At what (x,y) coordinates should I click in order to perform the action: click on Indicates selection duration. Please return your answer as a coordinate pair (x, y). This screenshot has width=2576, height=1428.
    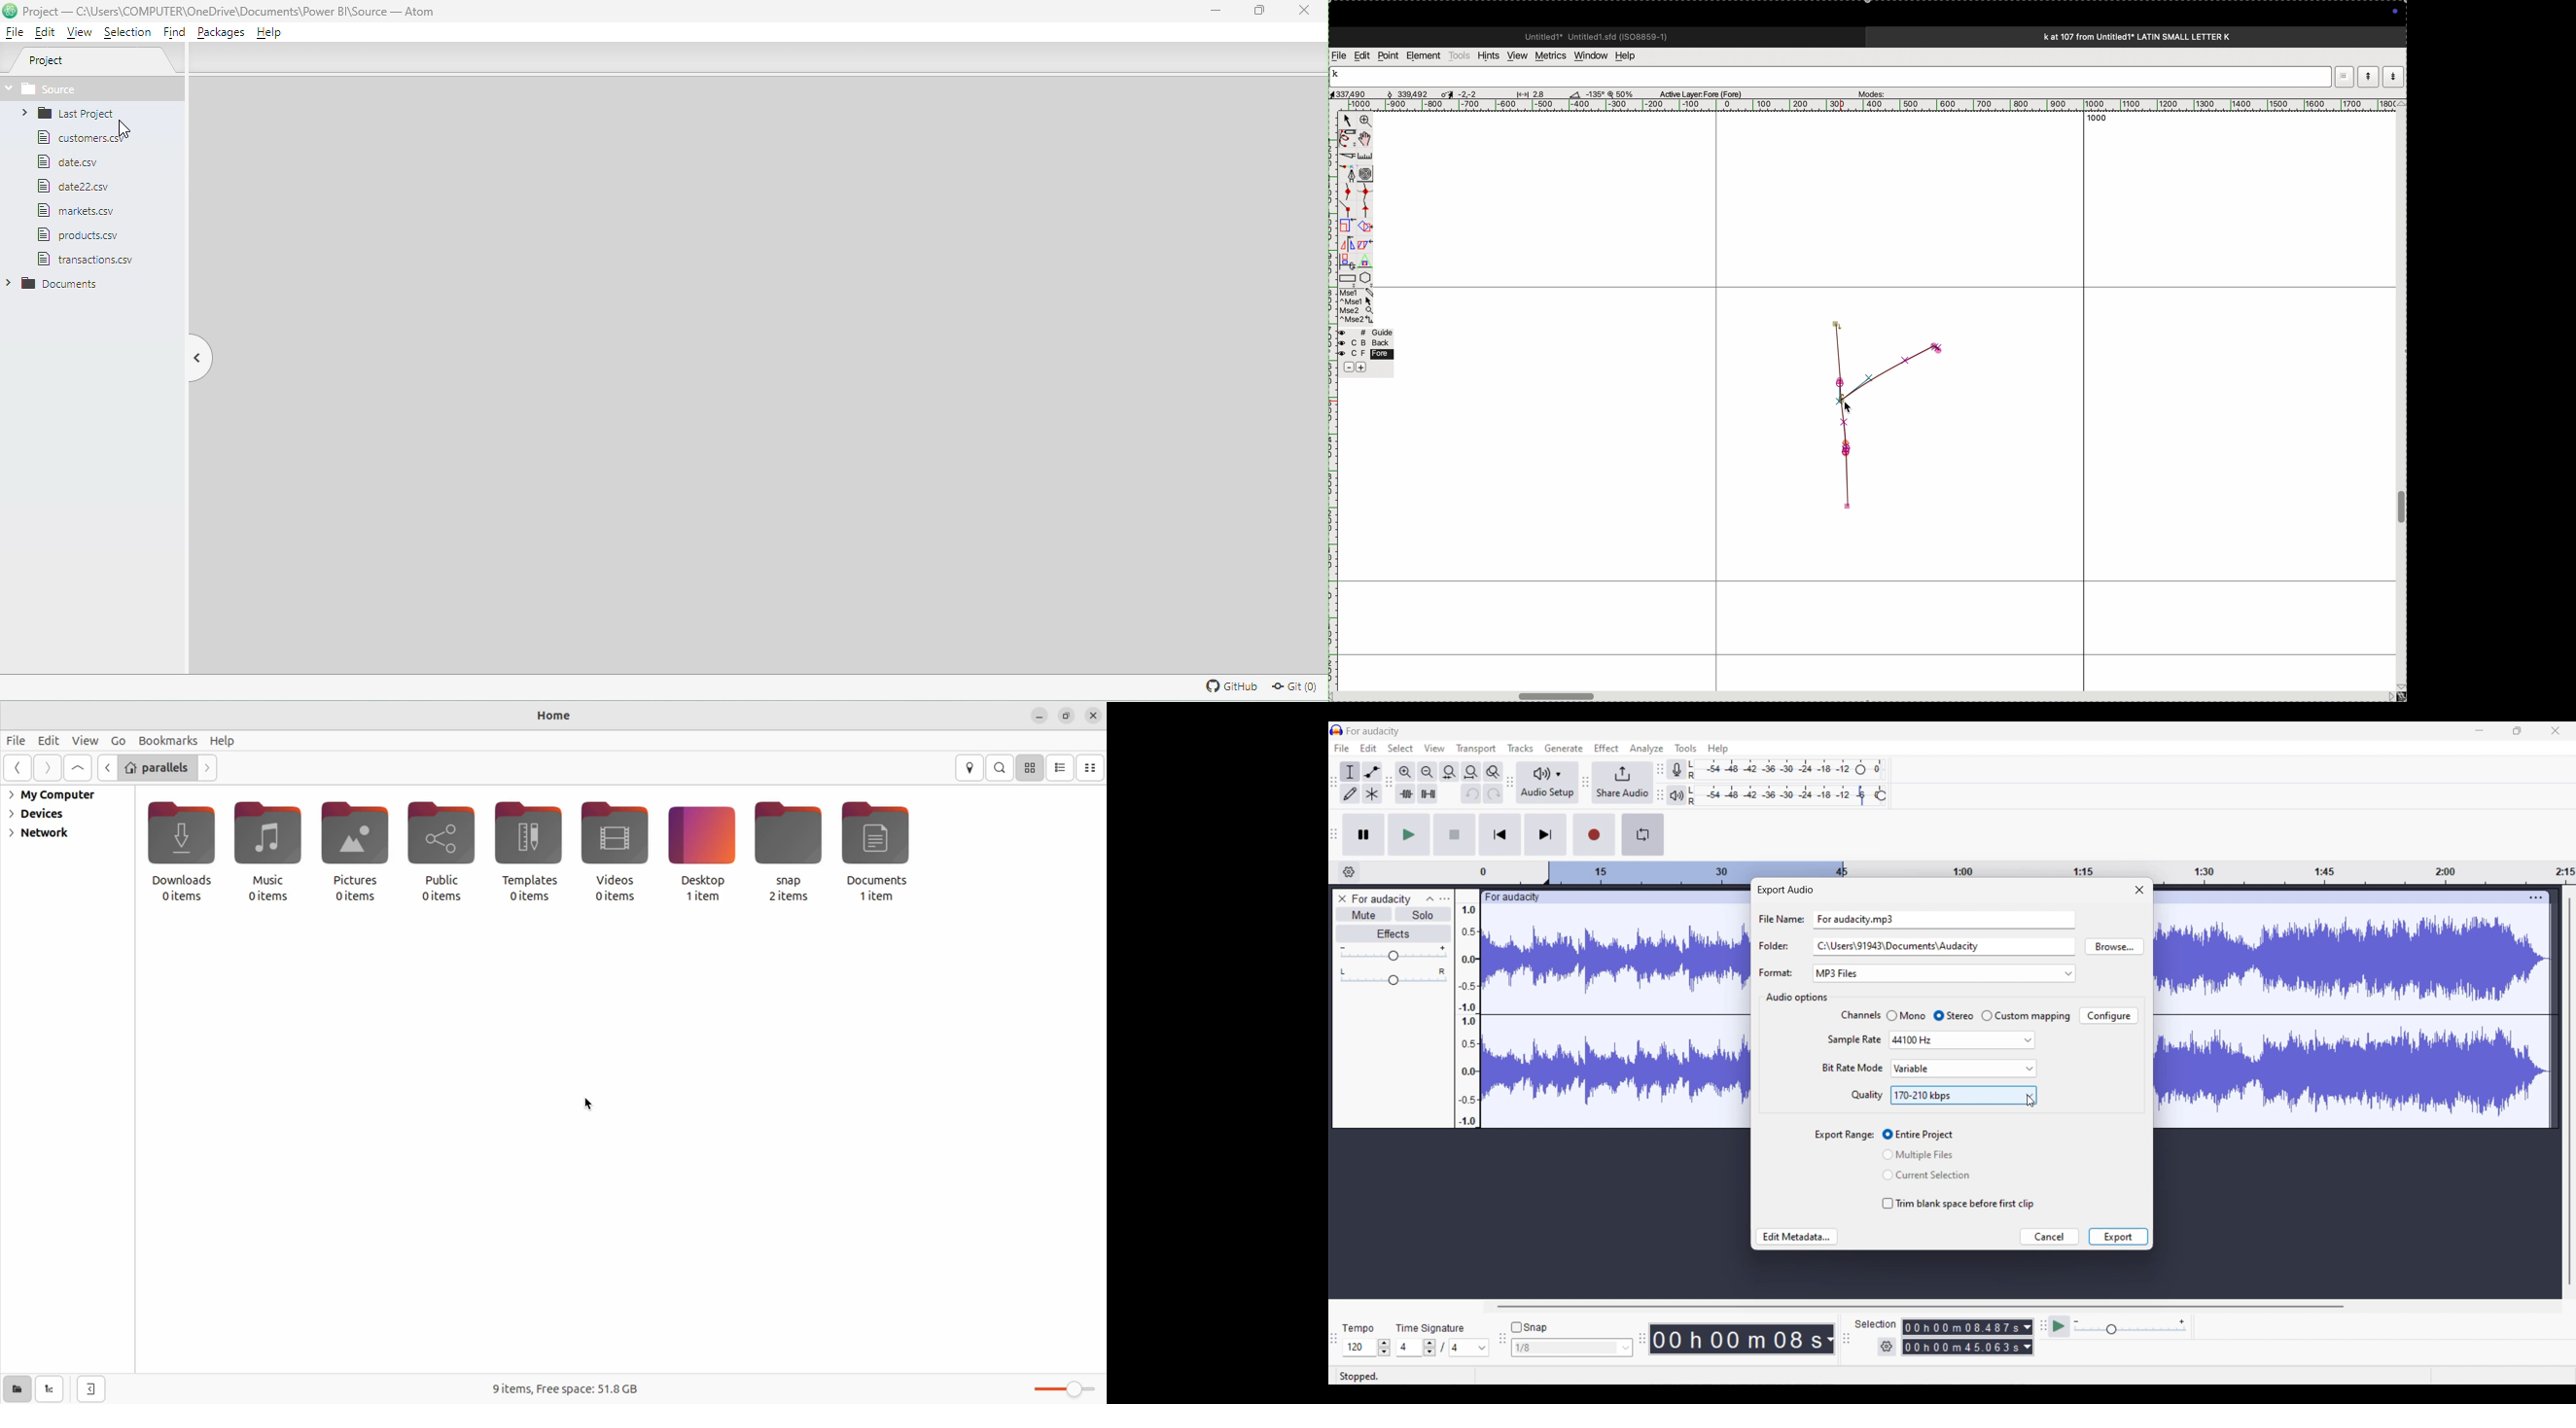
    Looking at the image, I should click on (1876, 1324).